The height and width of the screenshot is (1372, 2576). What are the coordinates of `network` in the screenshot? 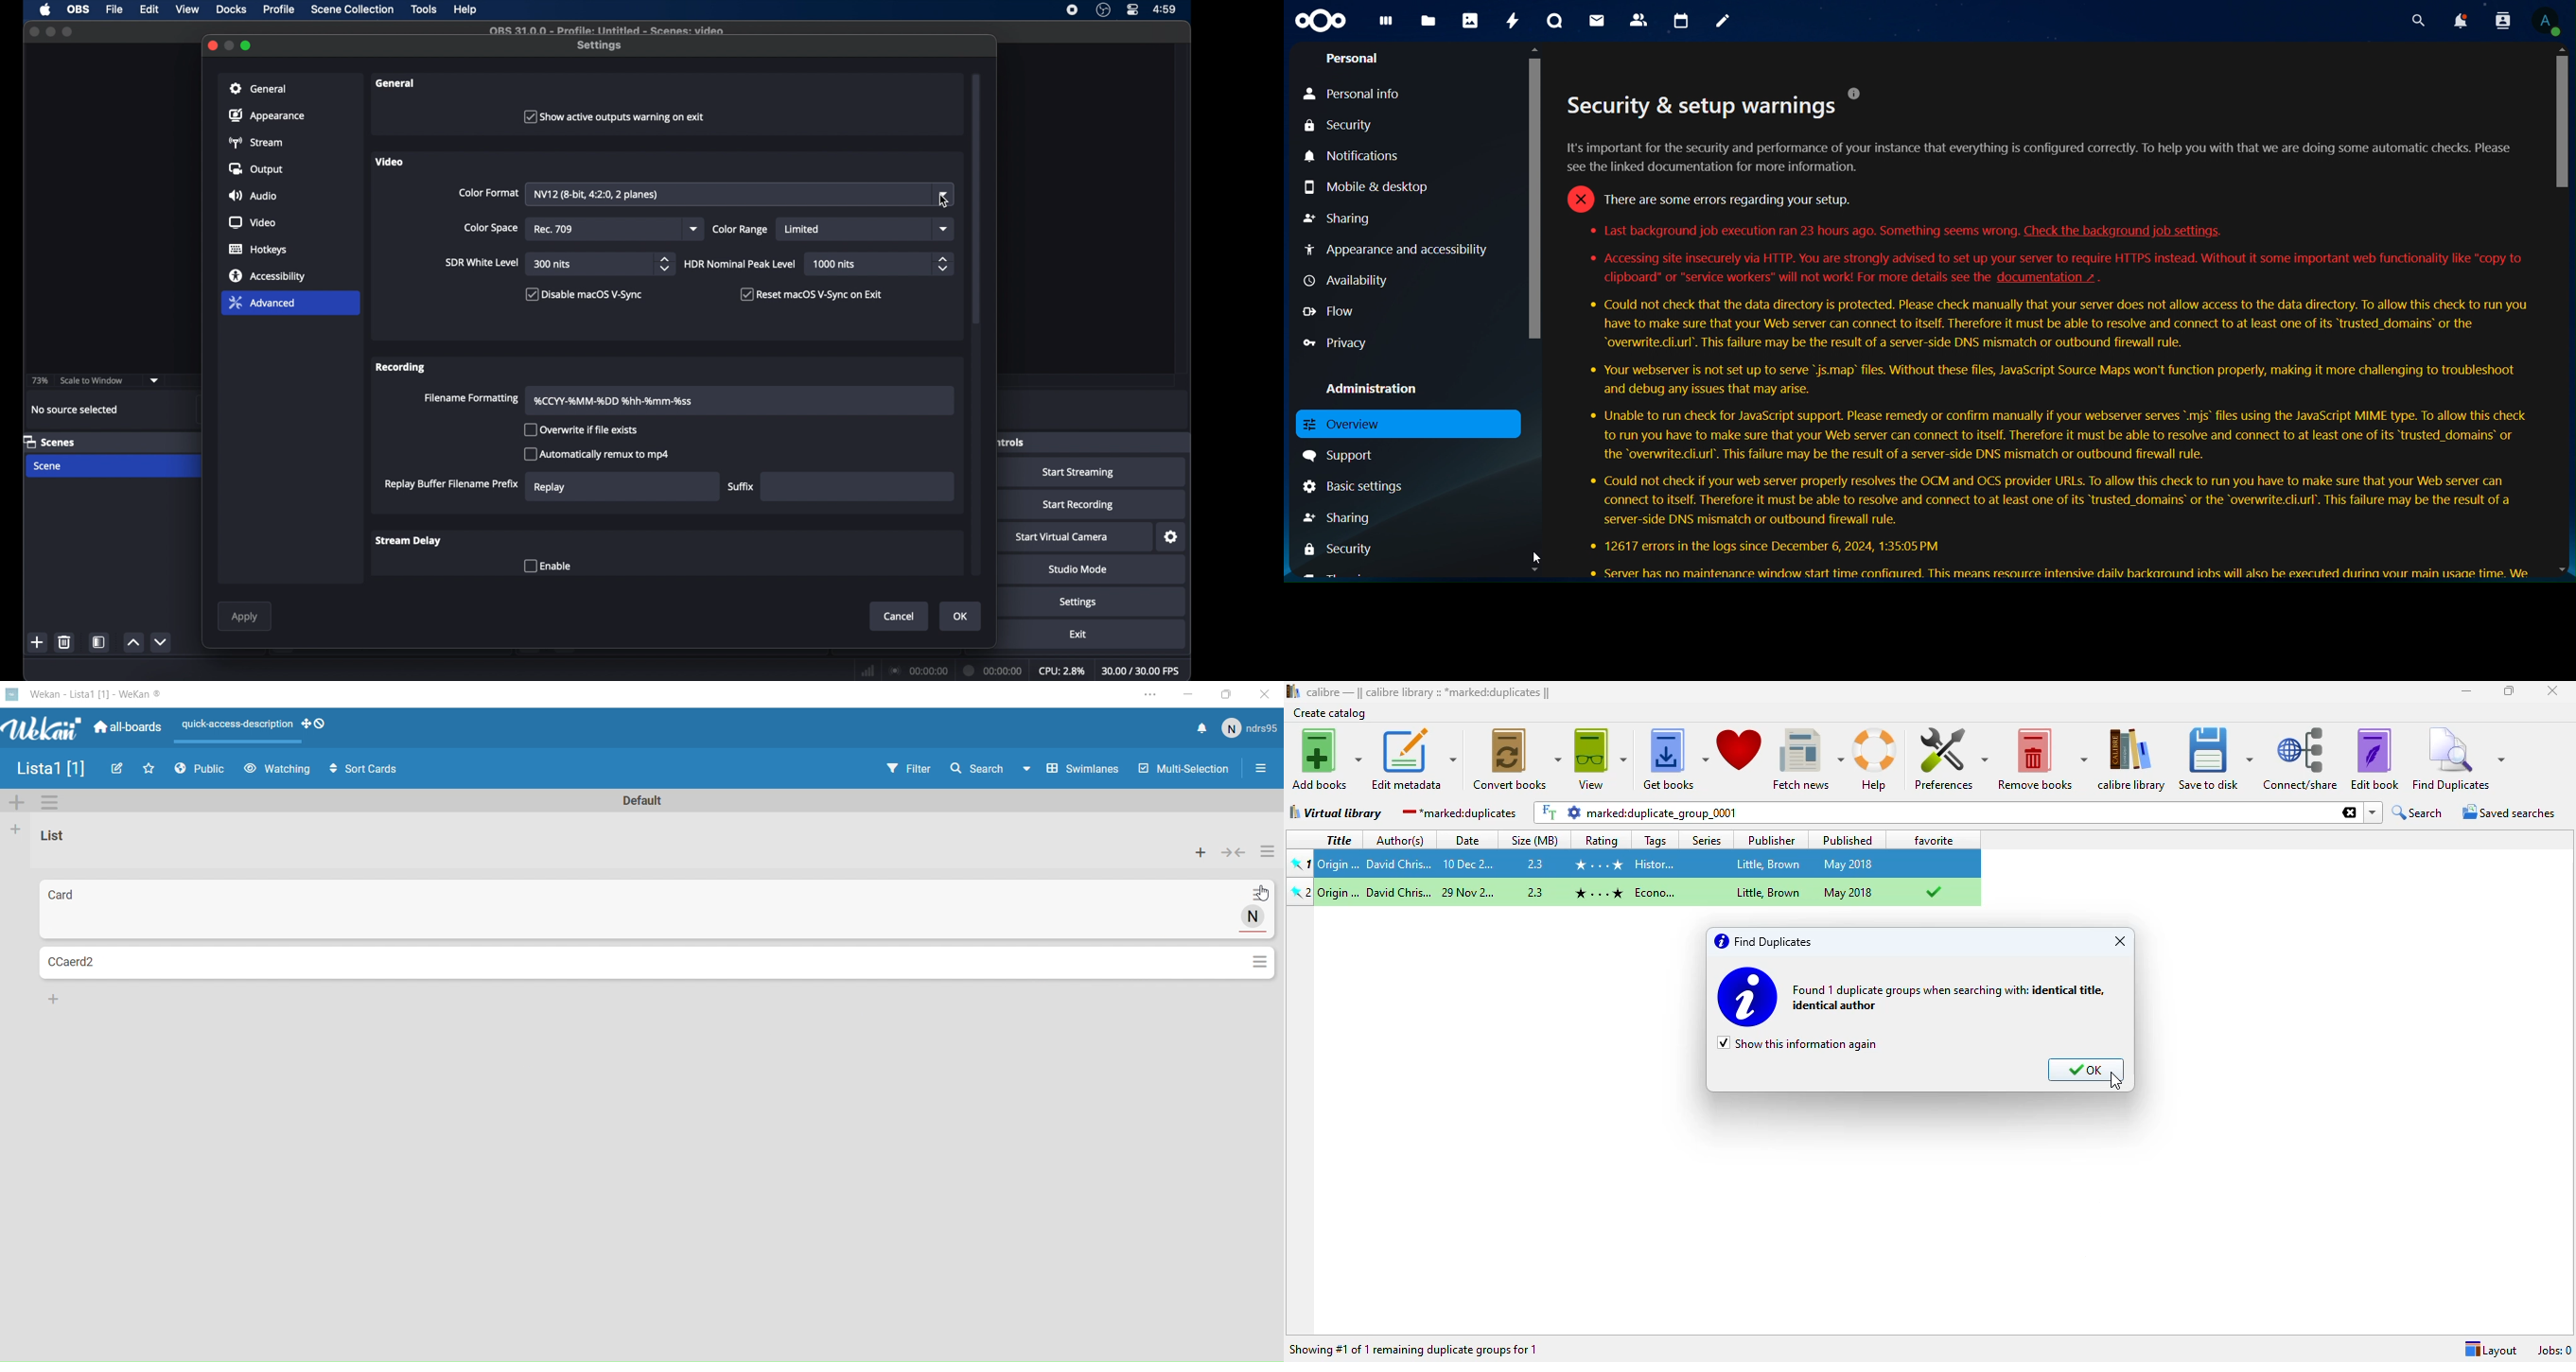 It's located at (867, 670).